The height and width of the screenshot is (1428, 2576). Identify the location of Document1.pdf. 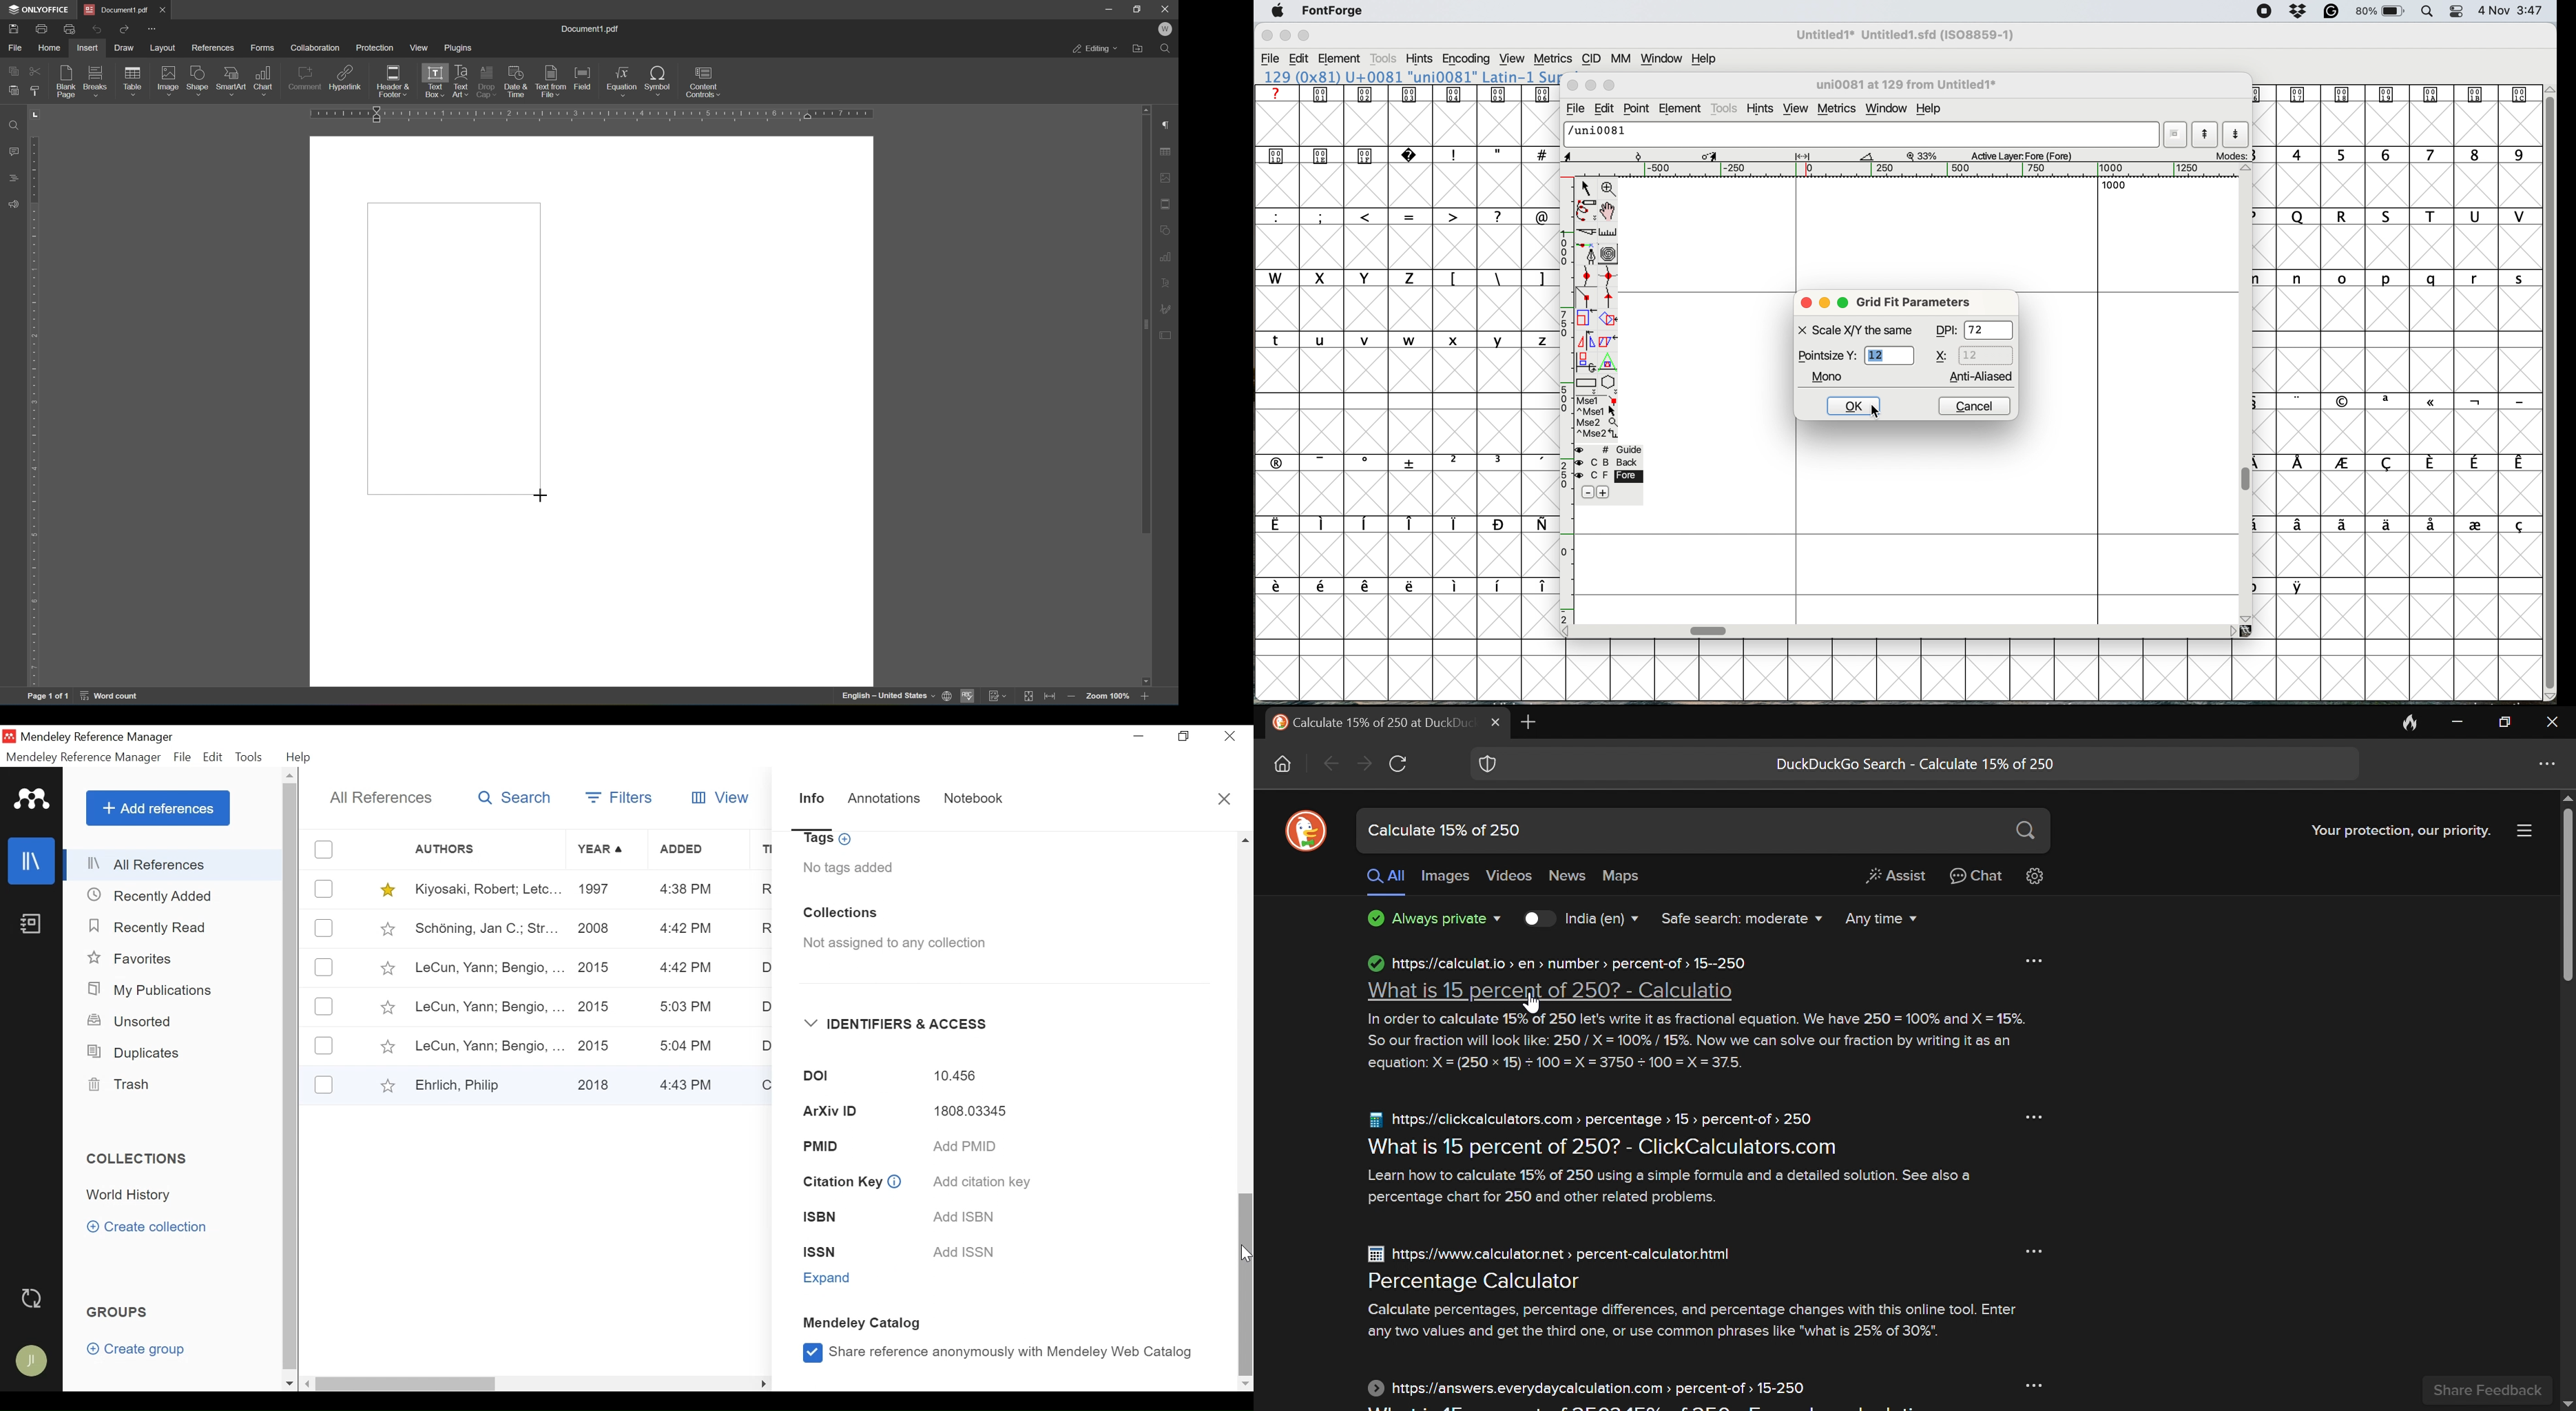
(116, 9).